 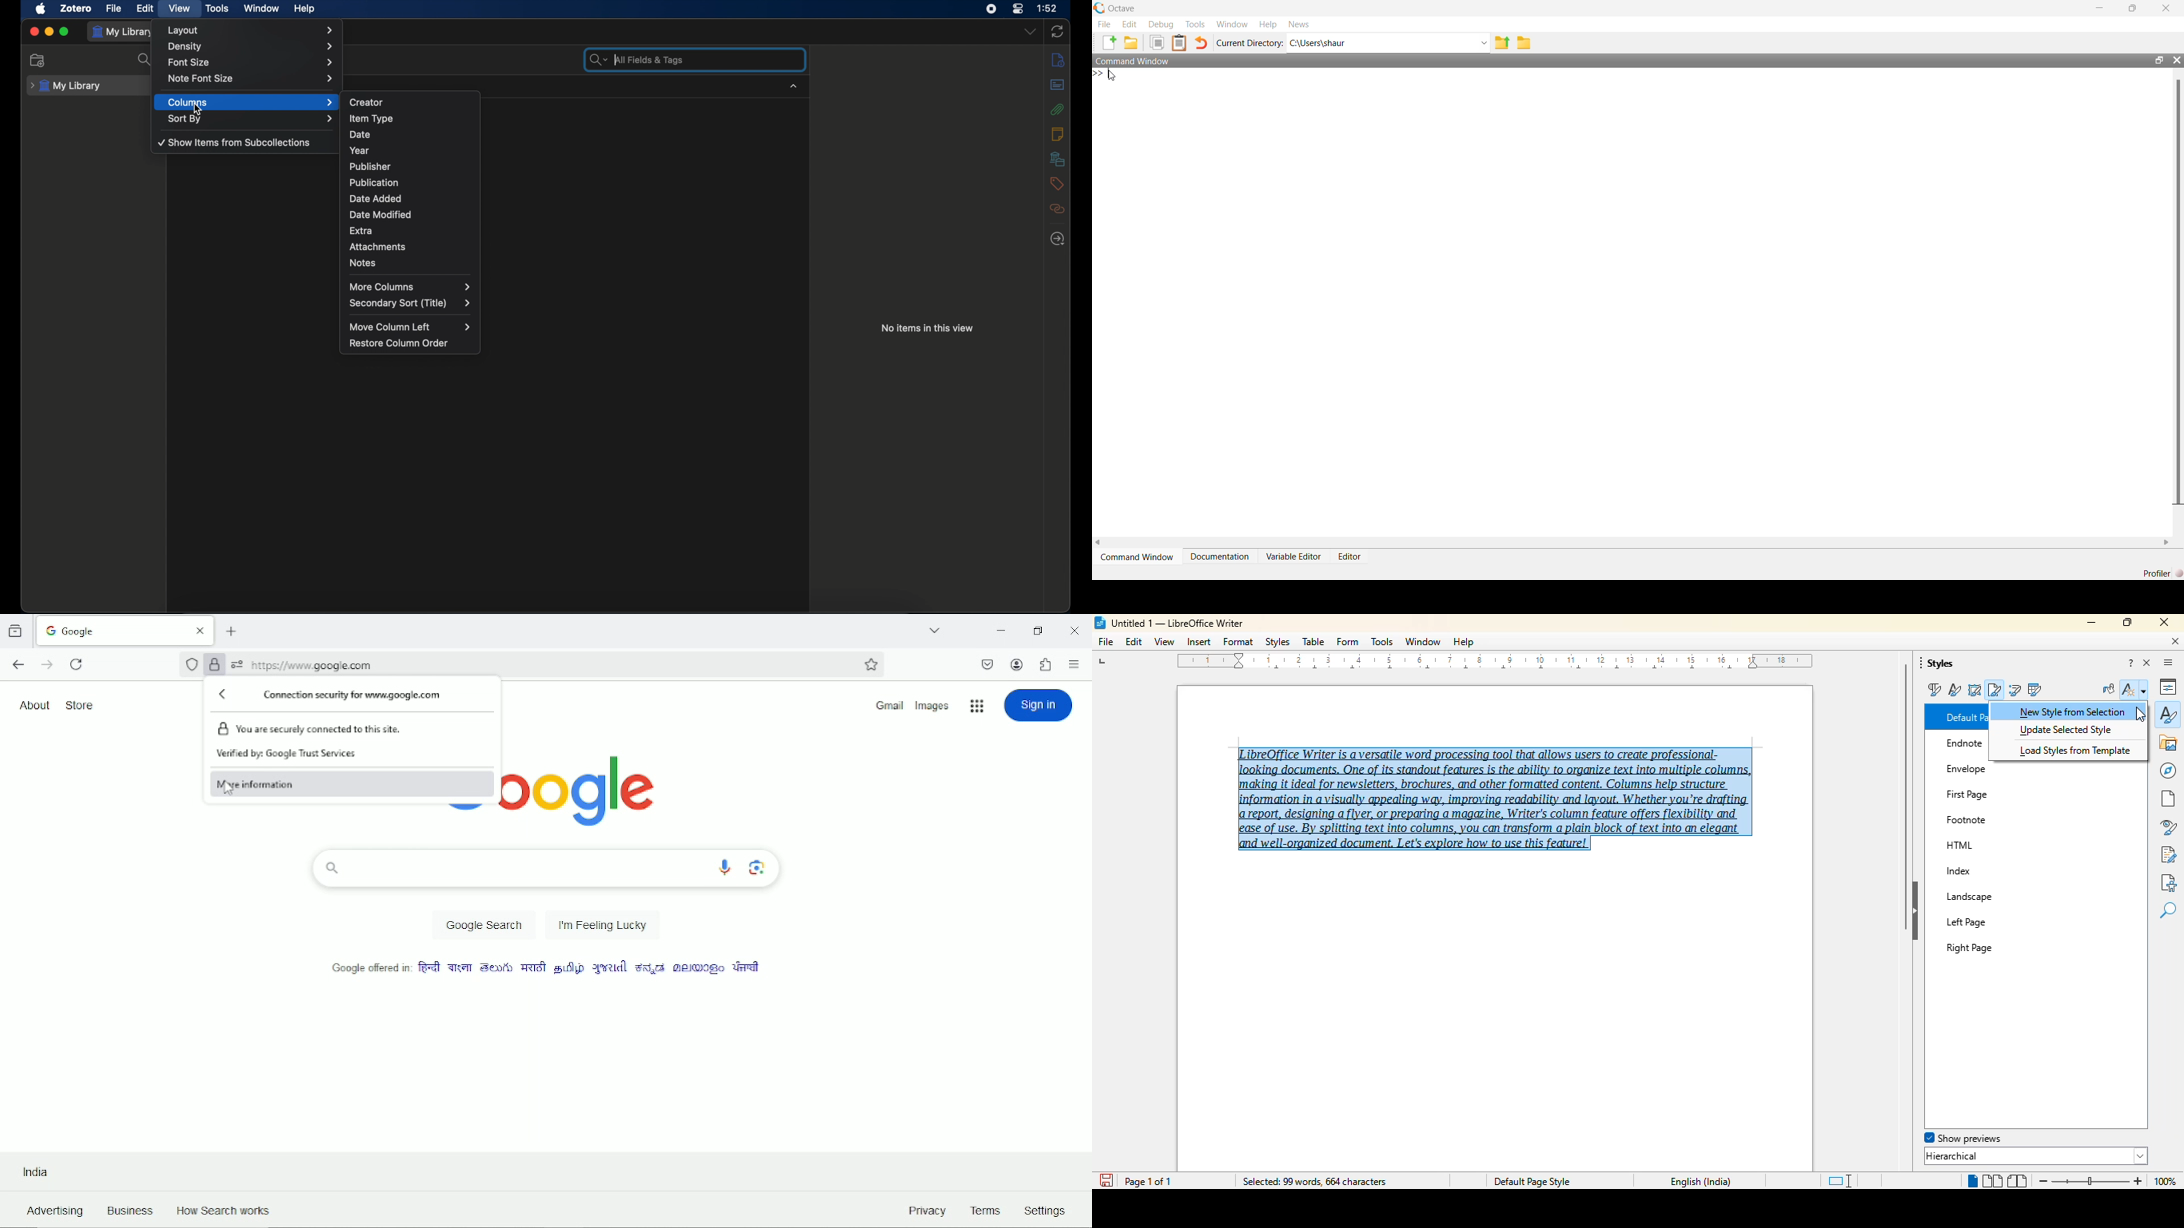 What do you see at coordinates (1031, 32) in the screenshot?
I see `dropdown` at bounding box center [1031, 32].